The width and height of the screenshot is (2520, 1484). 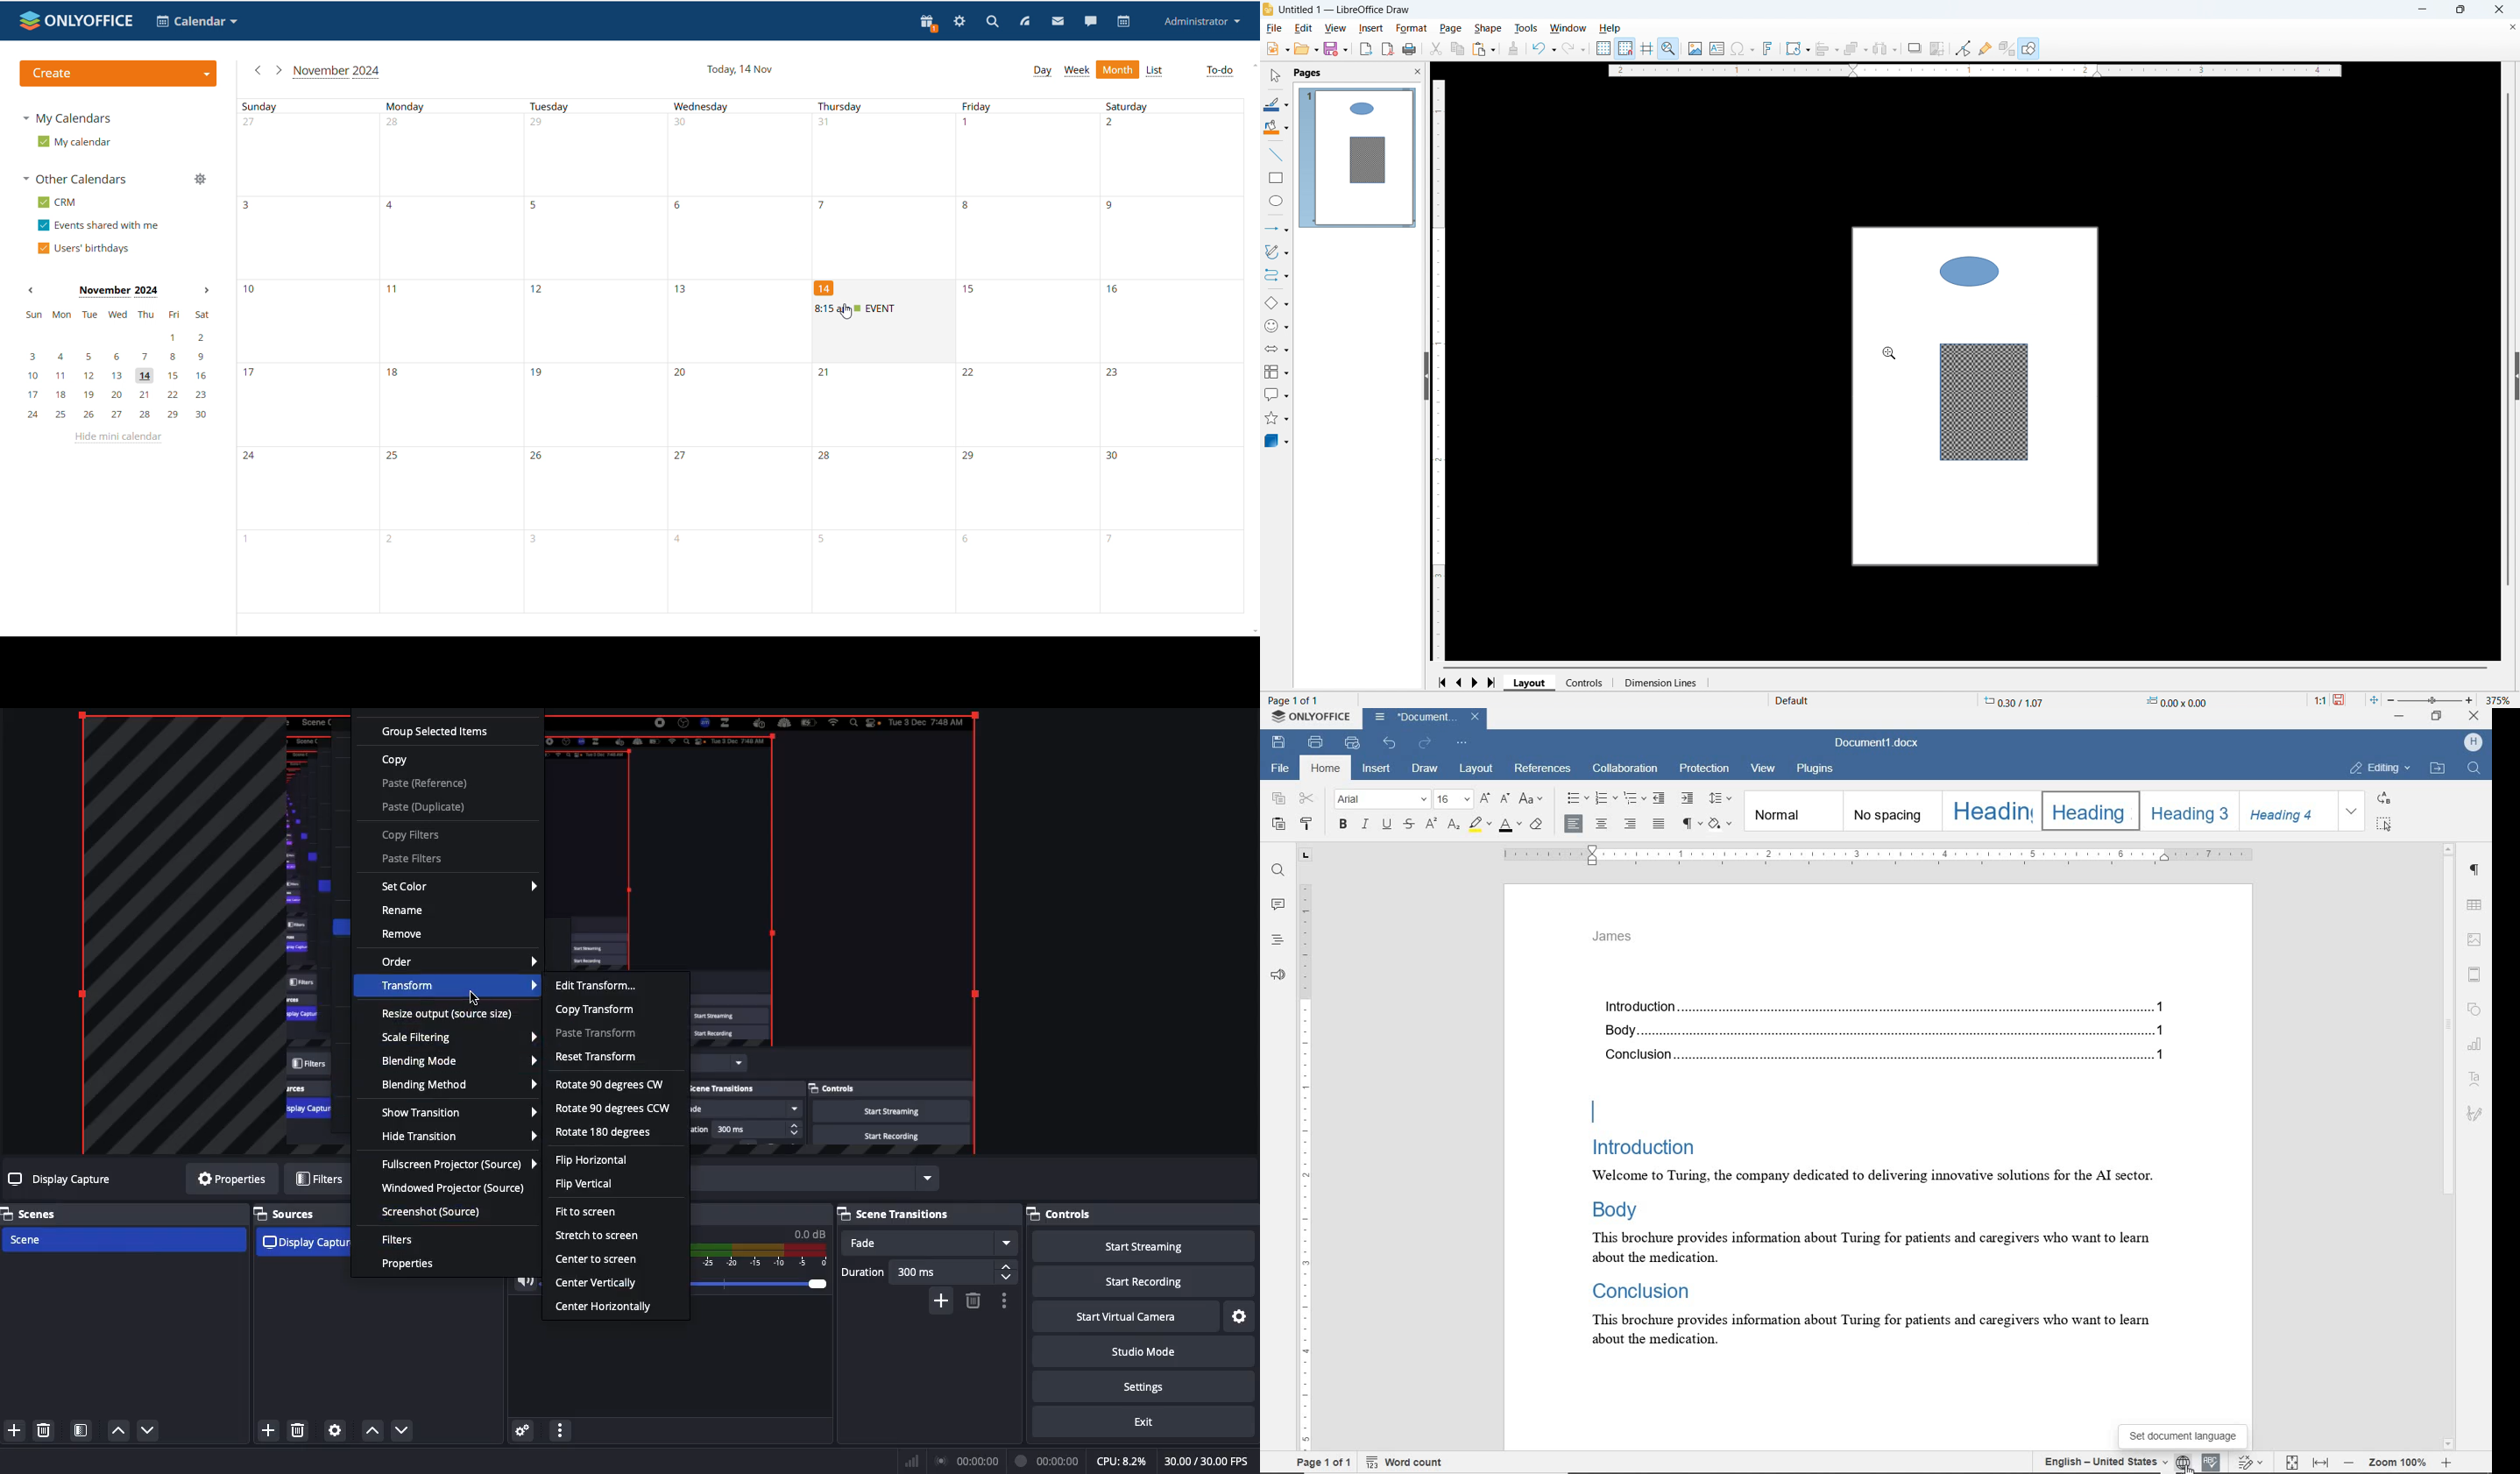 I want to click on Scene, so click(x=125, y=1239).